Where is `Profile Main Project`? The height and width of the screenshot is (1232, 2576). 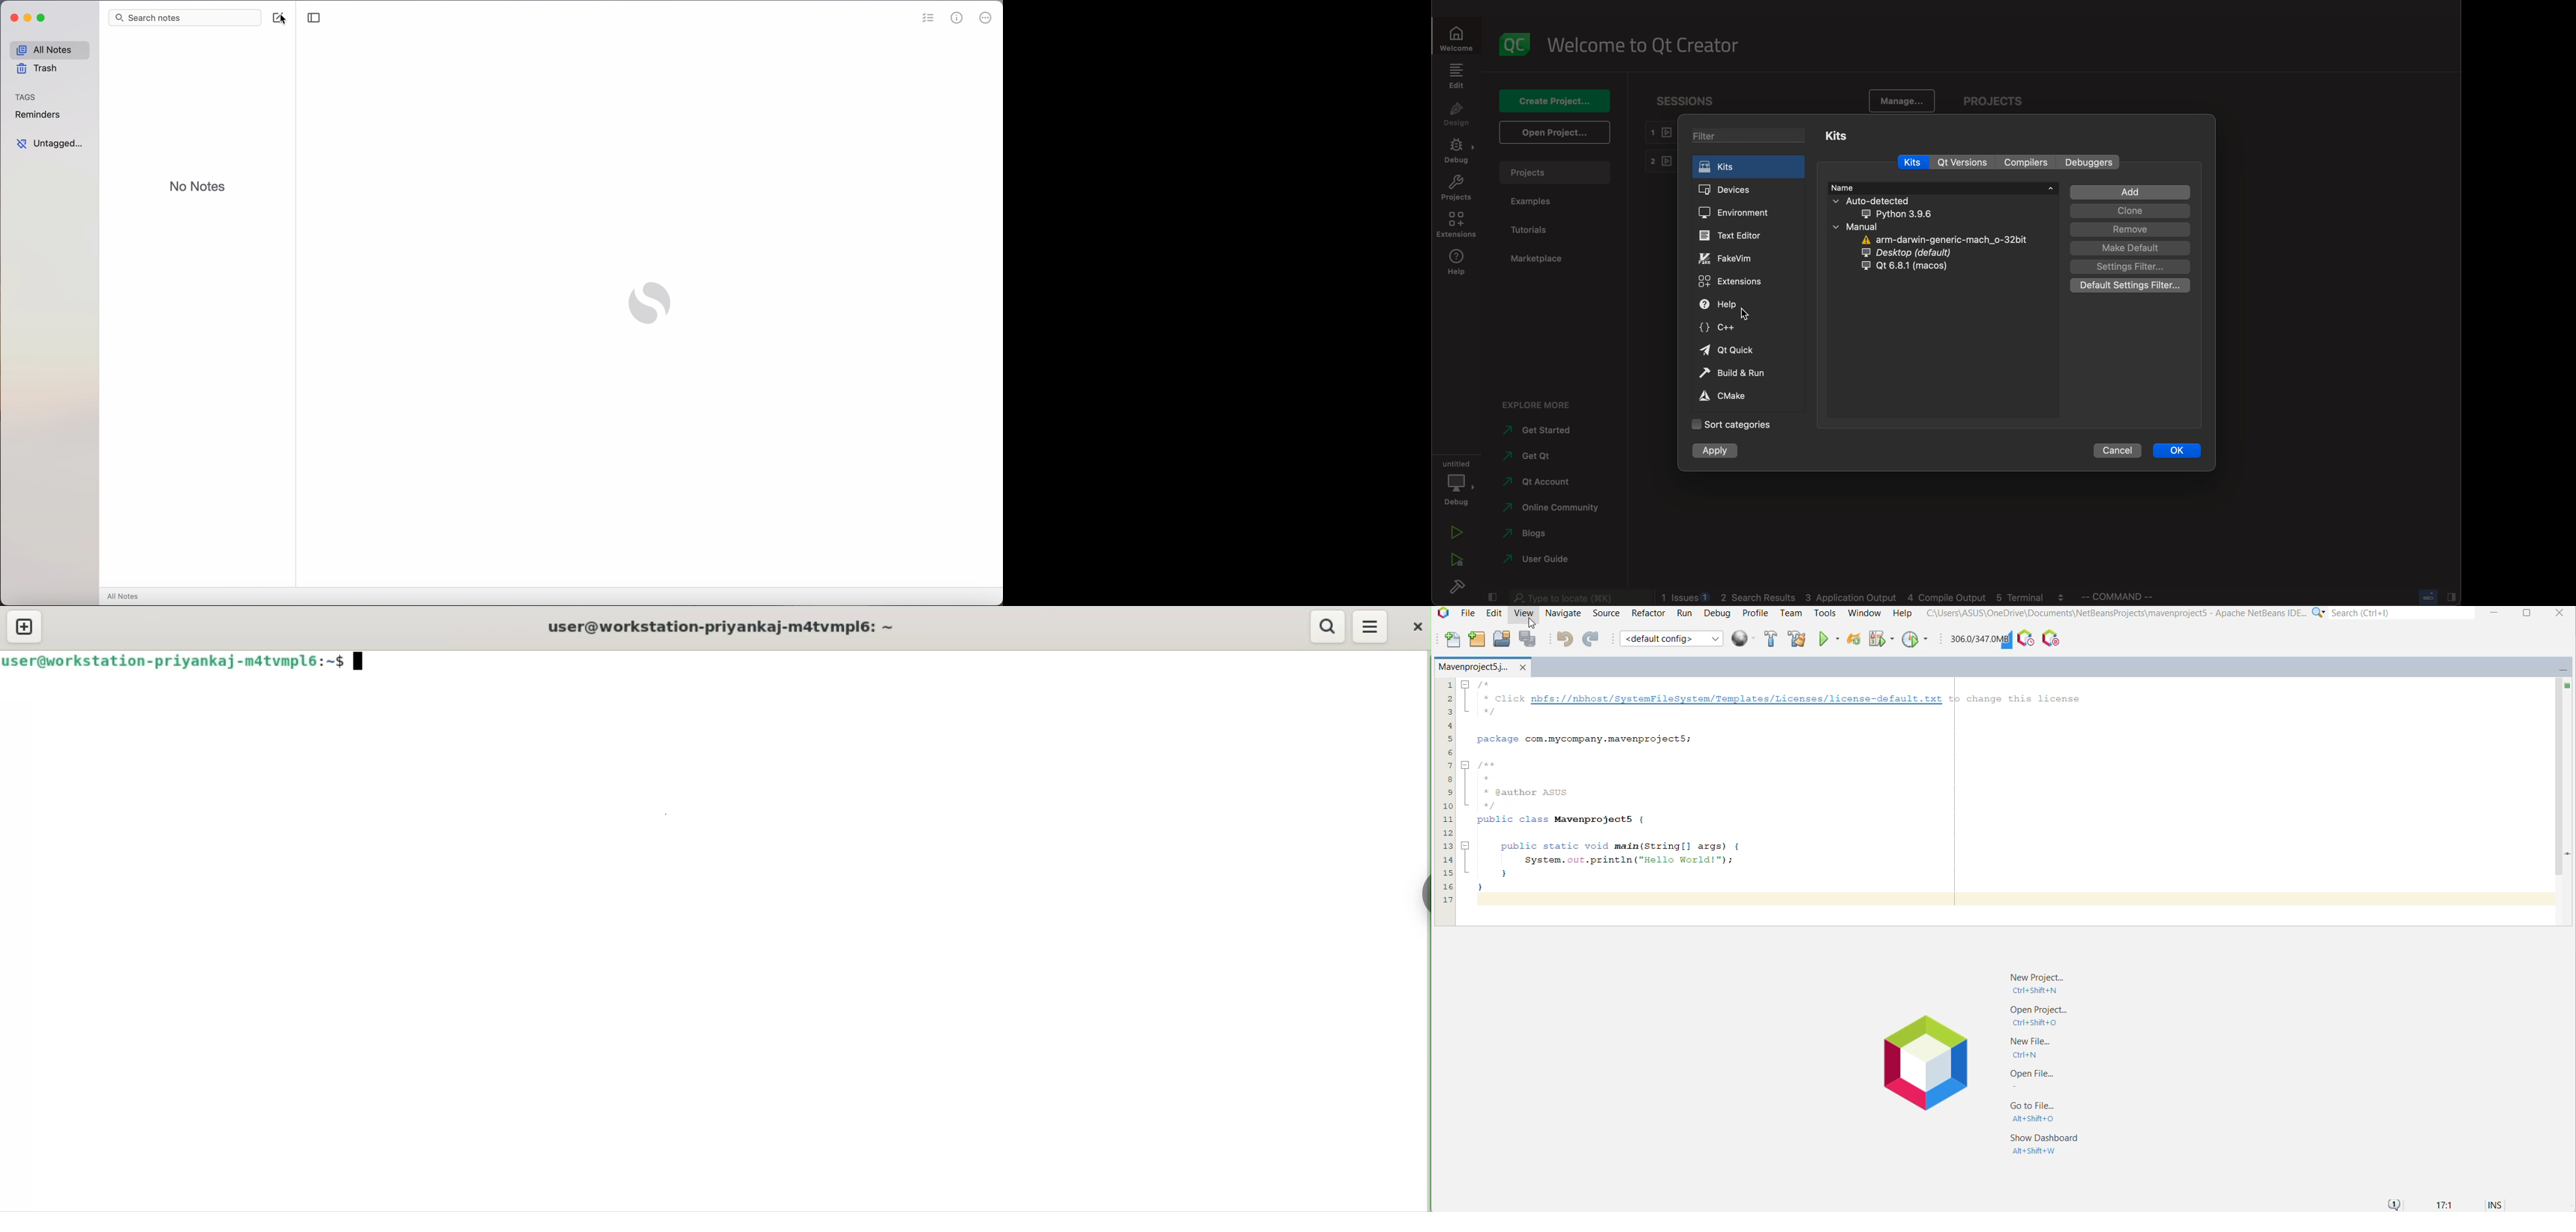
Profile Main Project is located at coordinates (1916, 639).